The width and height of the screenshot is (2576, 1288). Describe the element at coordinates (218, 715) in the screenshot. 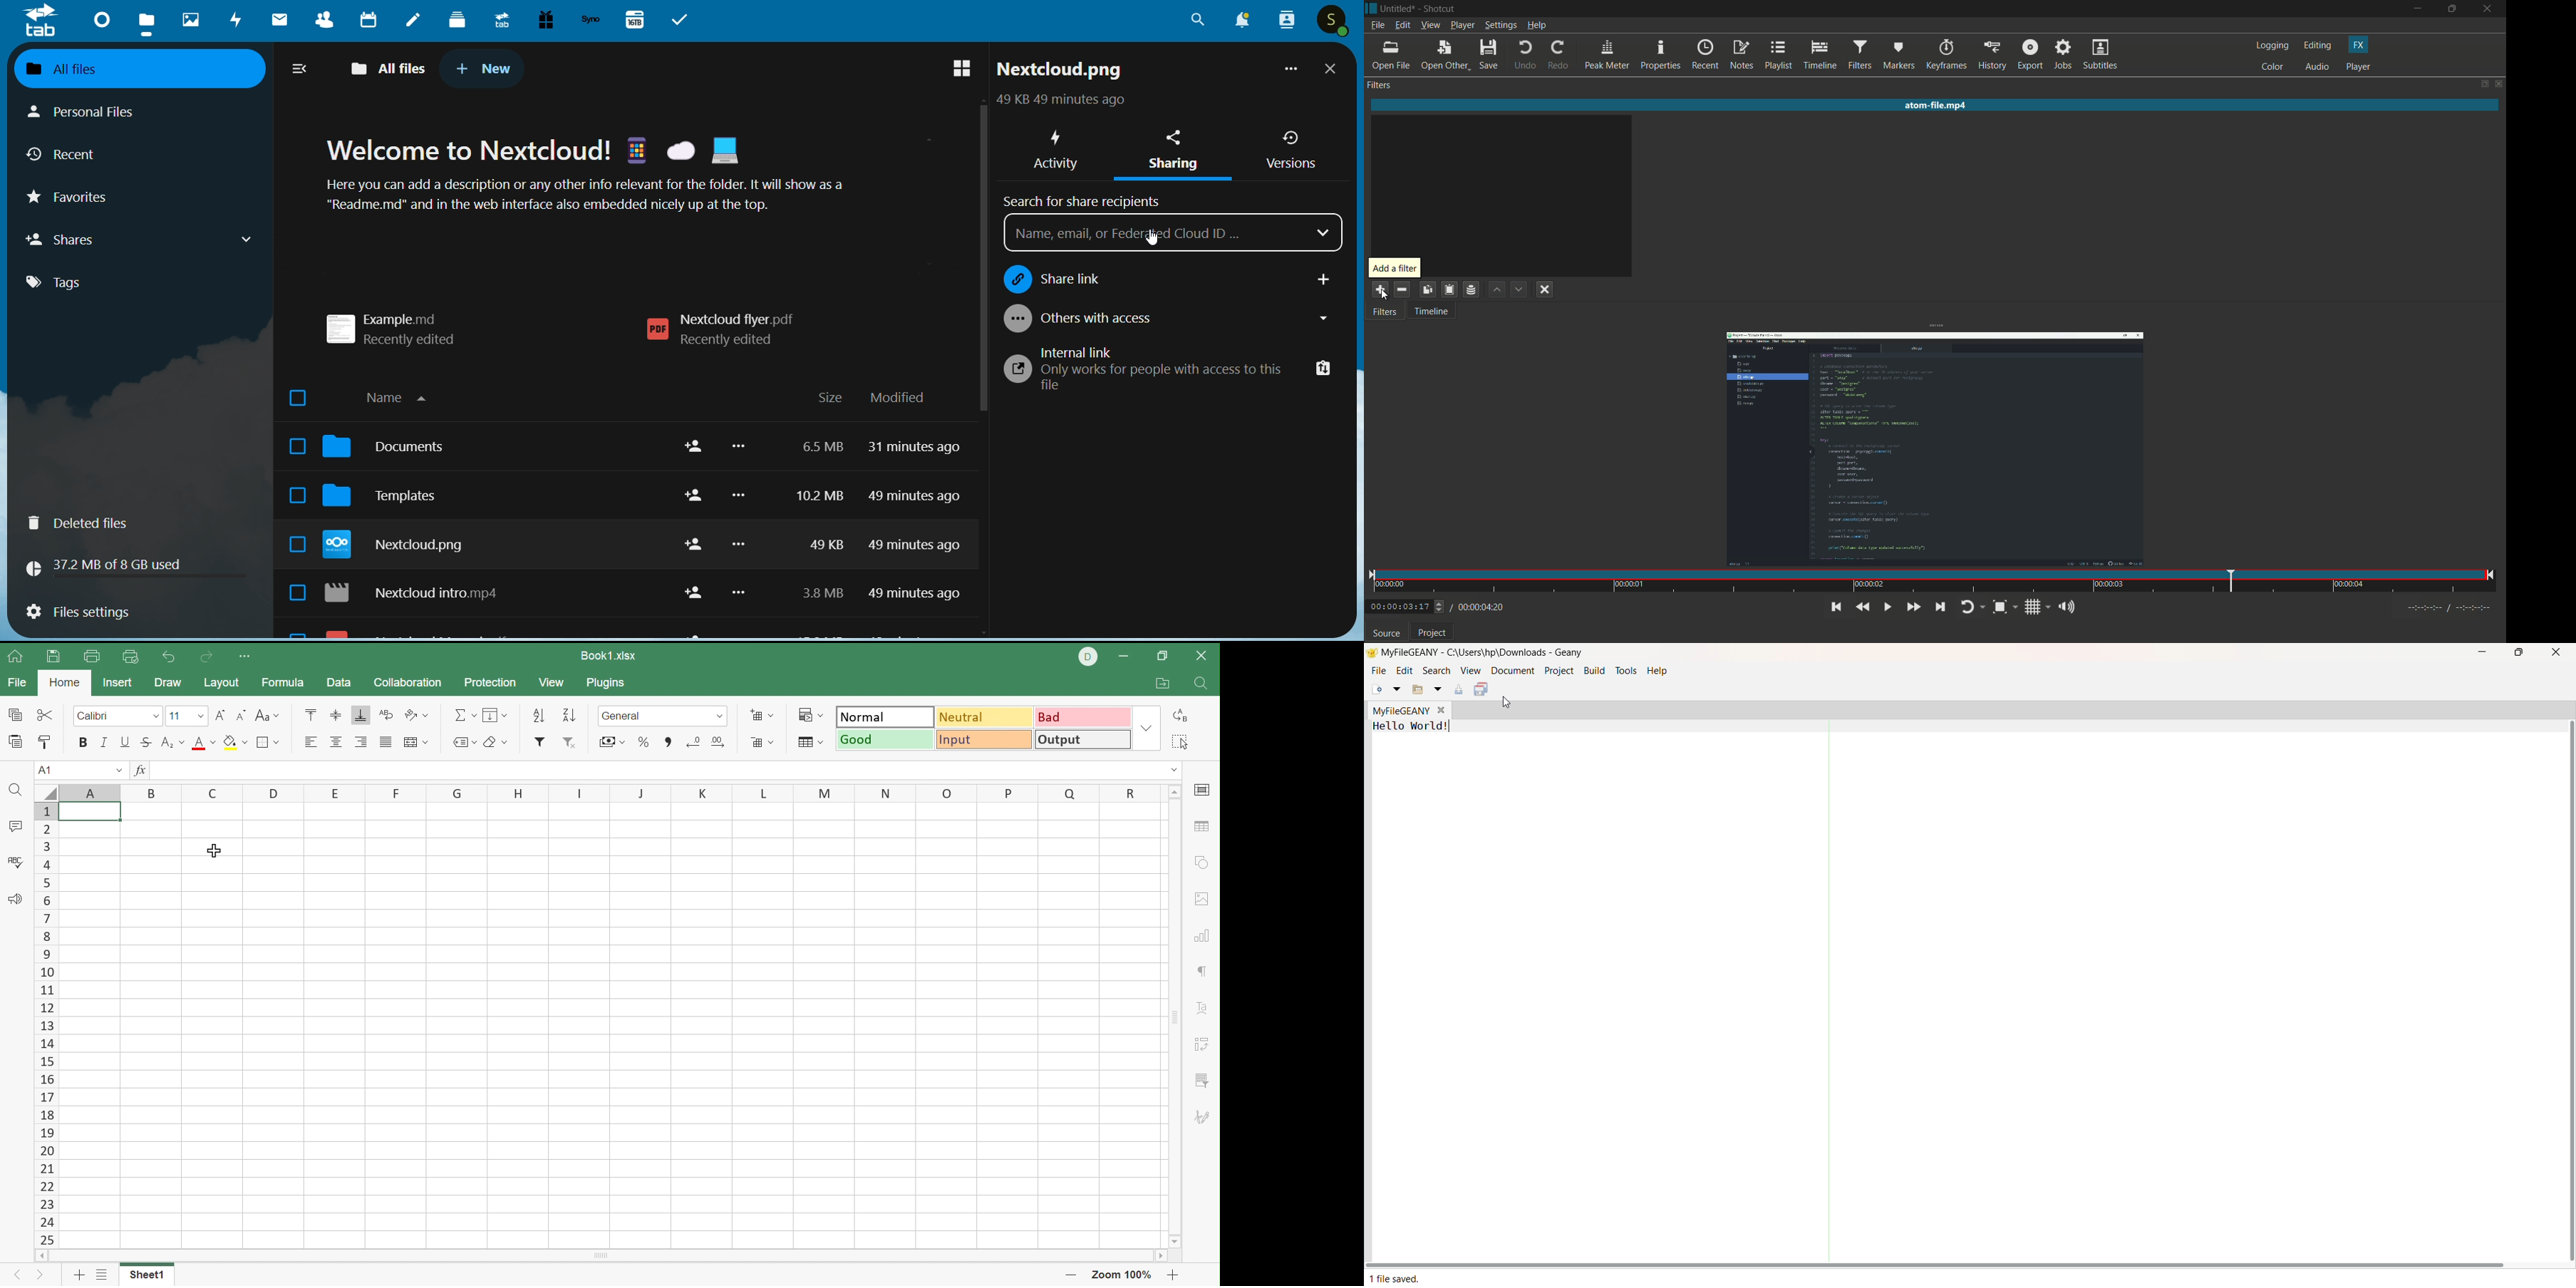

I see `Increment font size` at that location.